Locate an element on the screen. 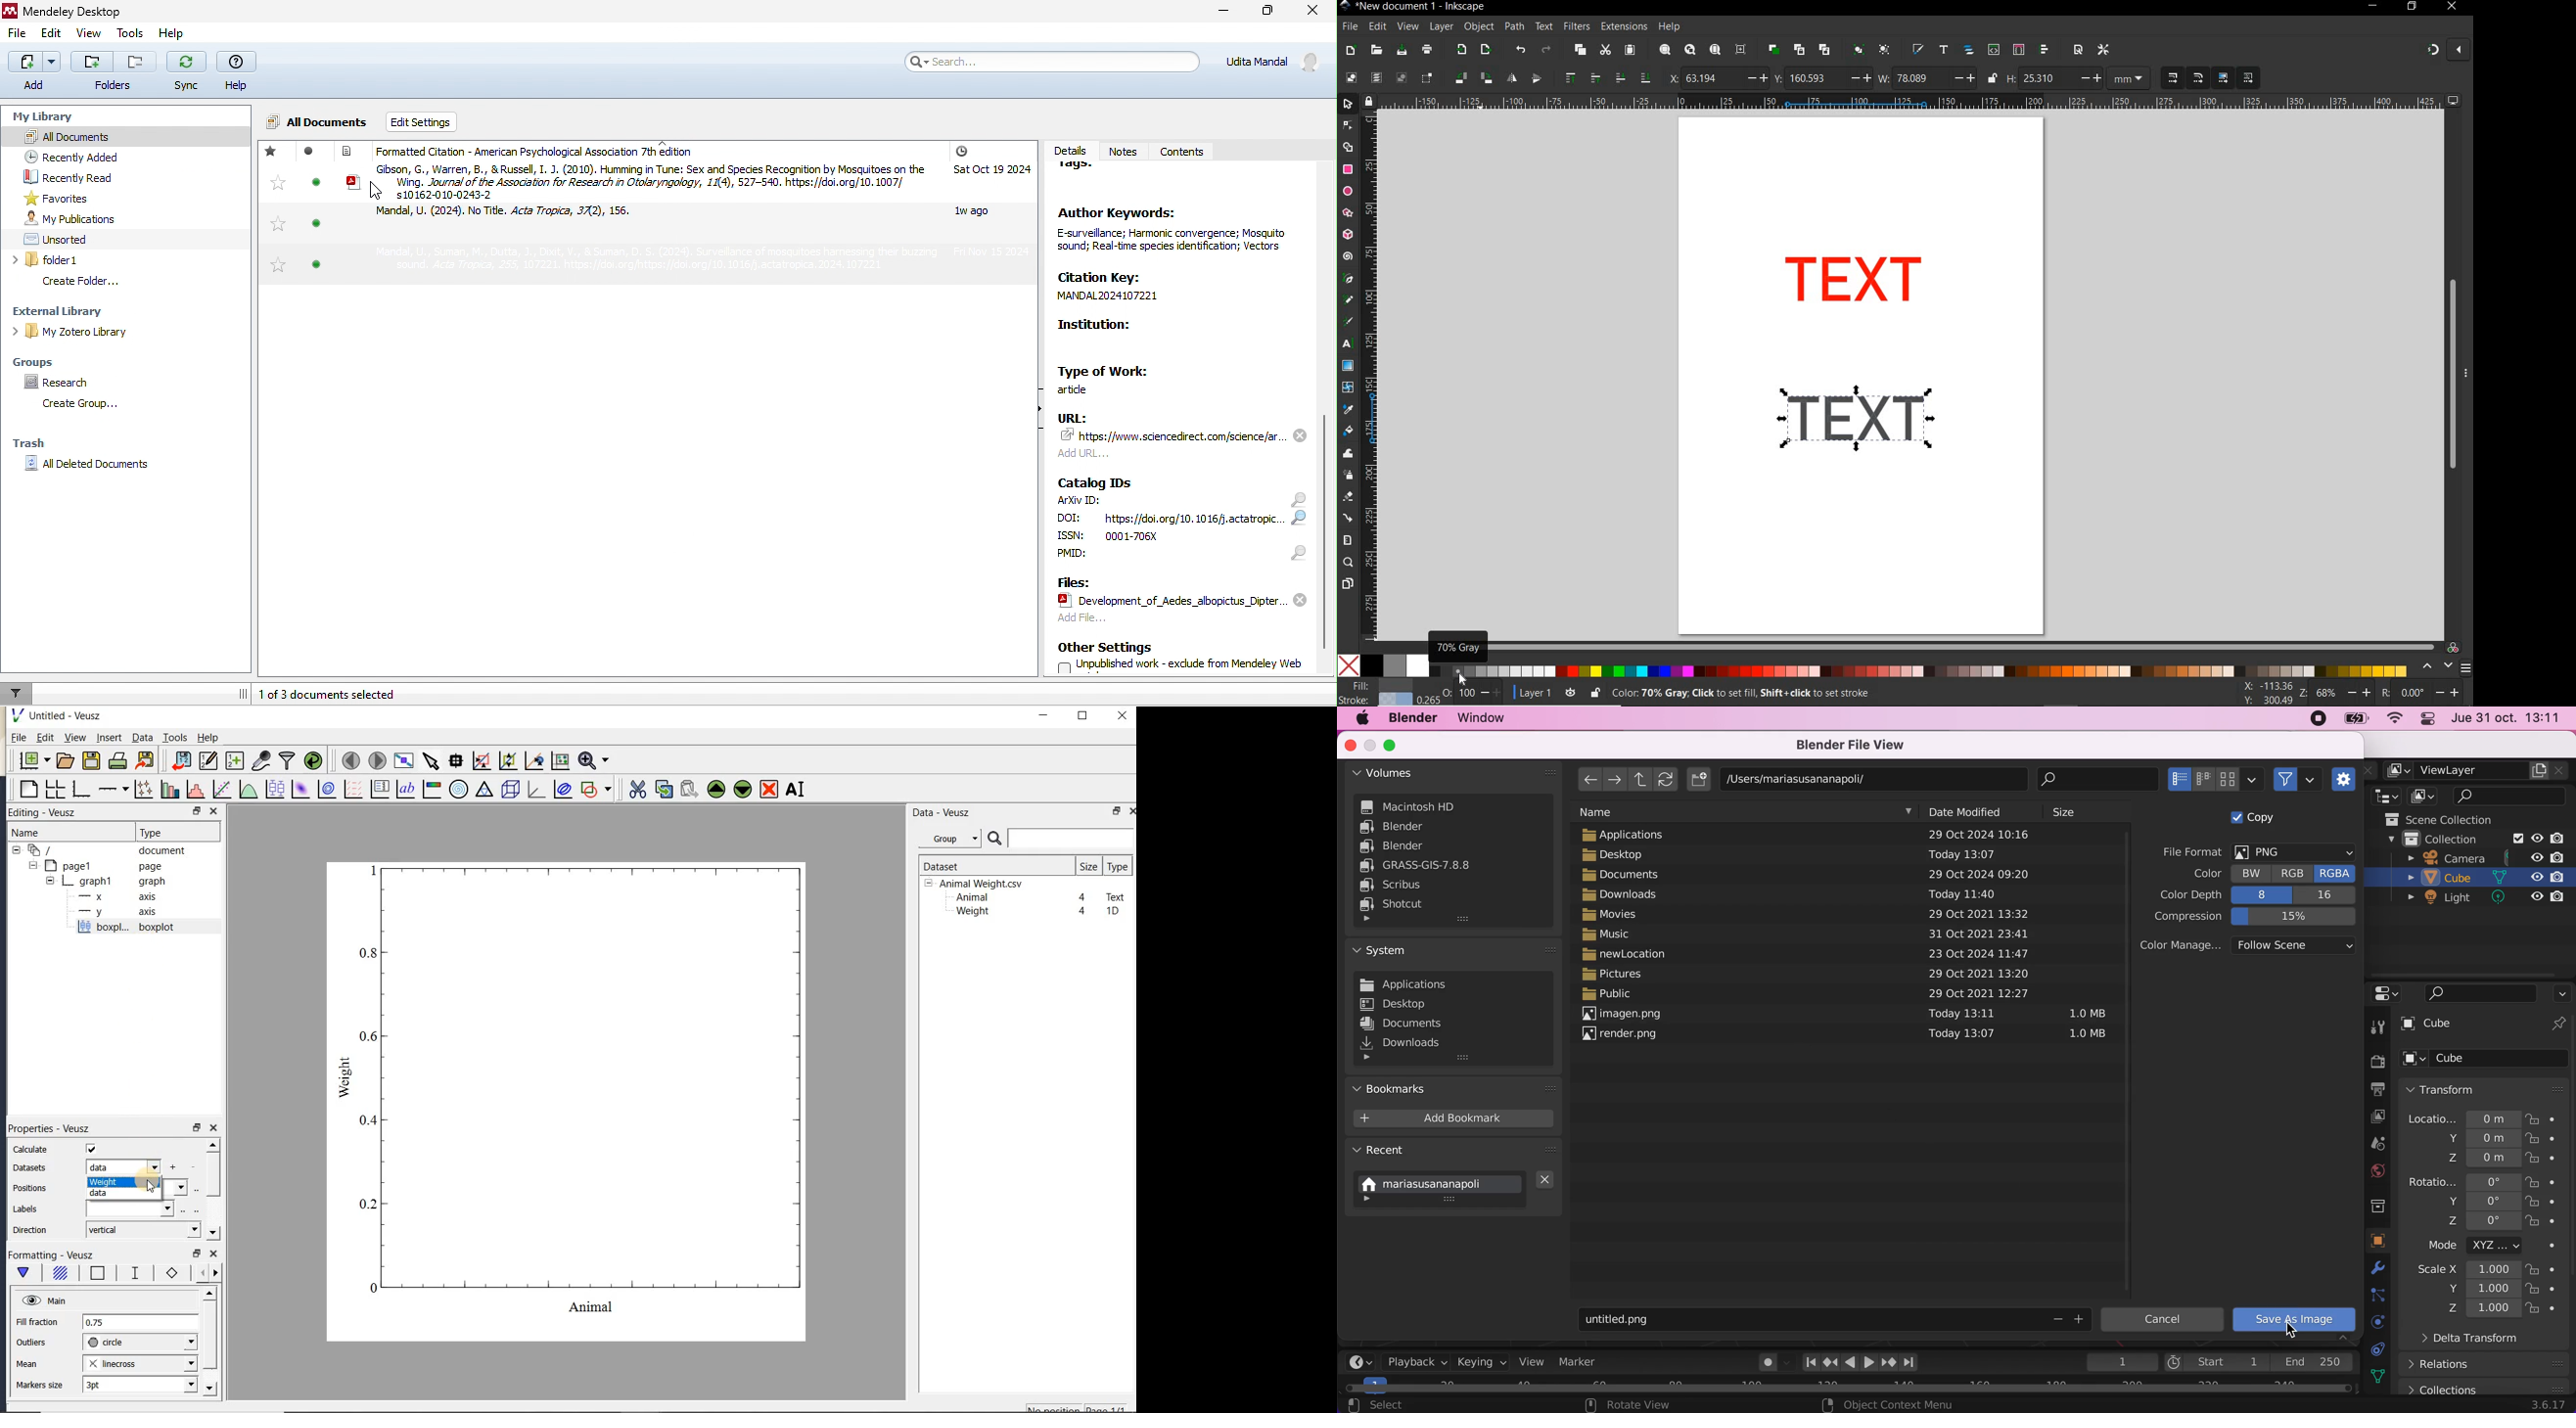 This screenshot has height=1428, width=2576. select color palette is located at coordinates (2445, 667).